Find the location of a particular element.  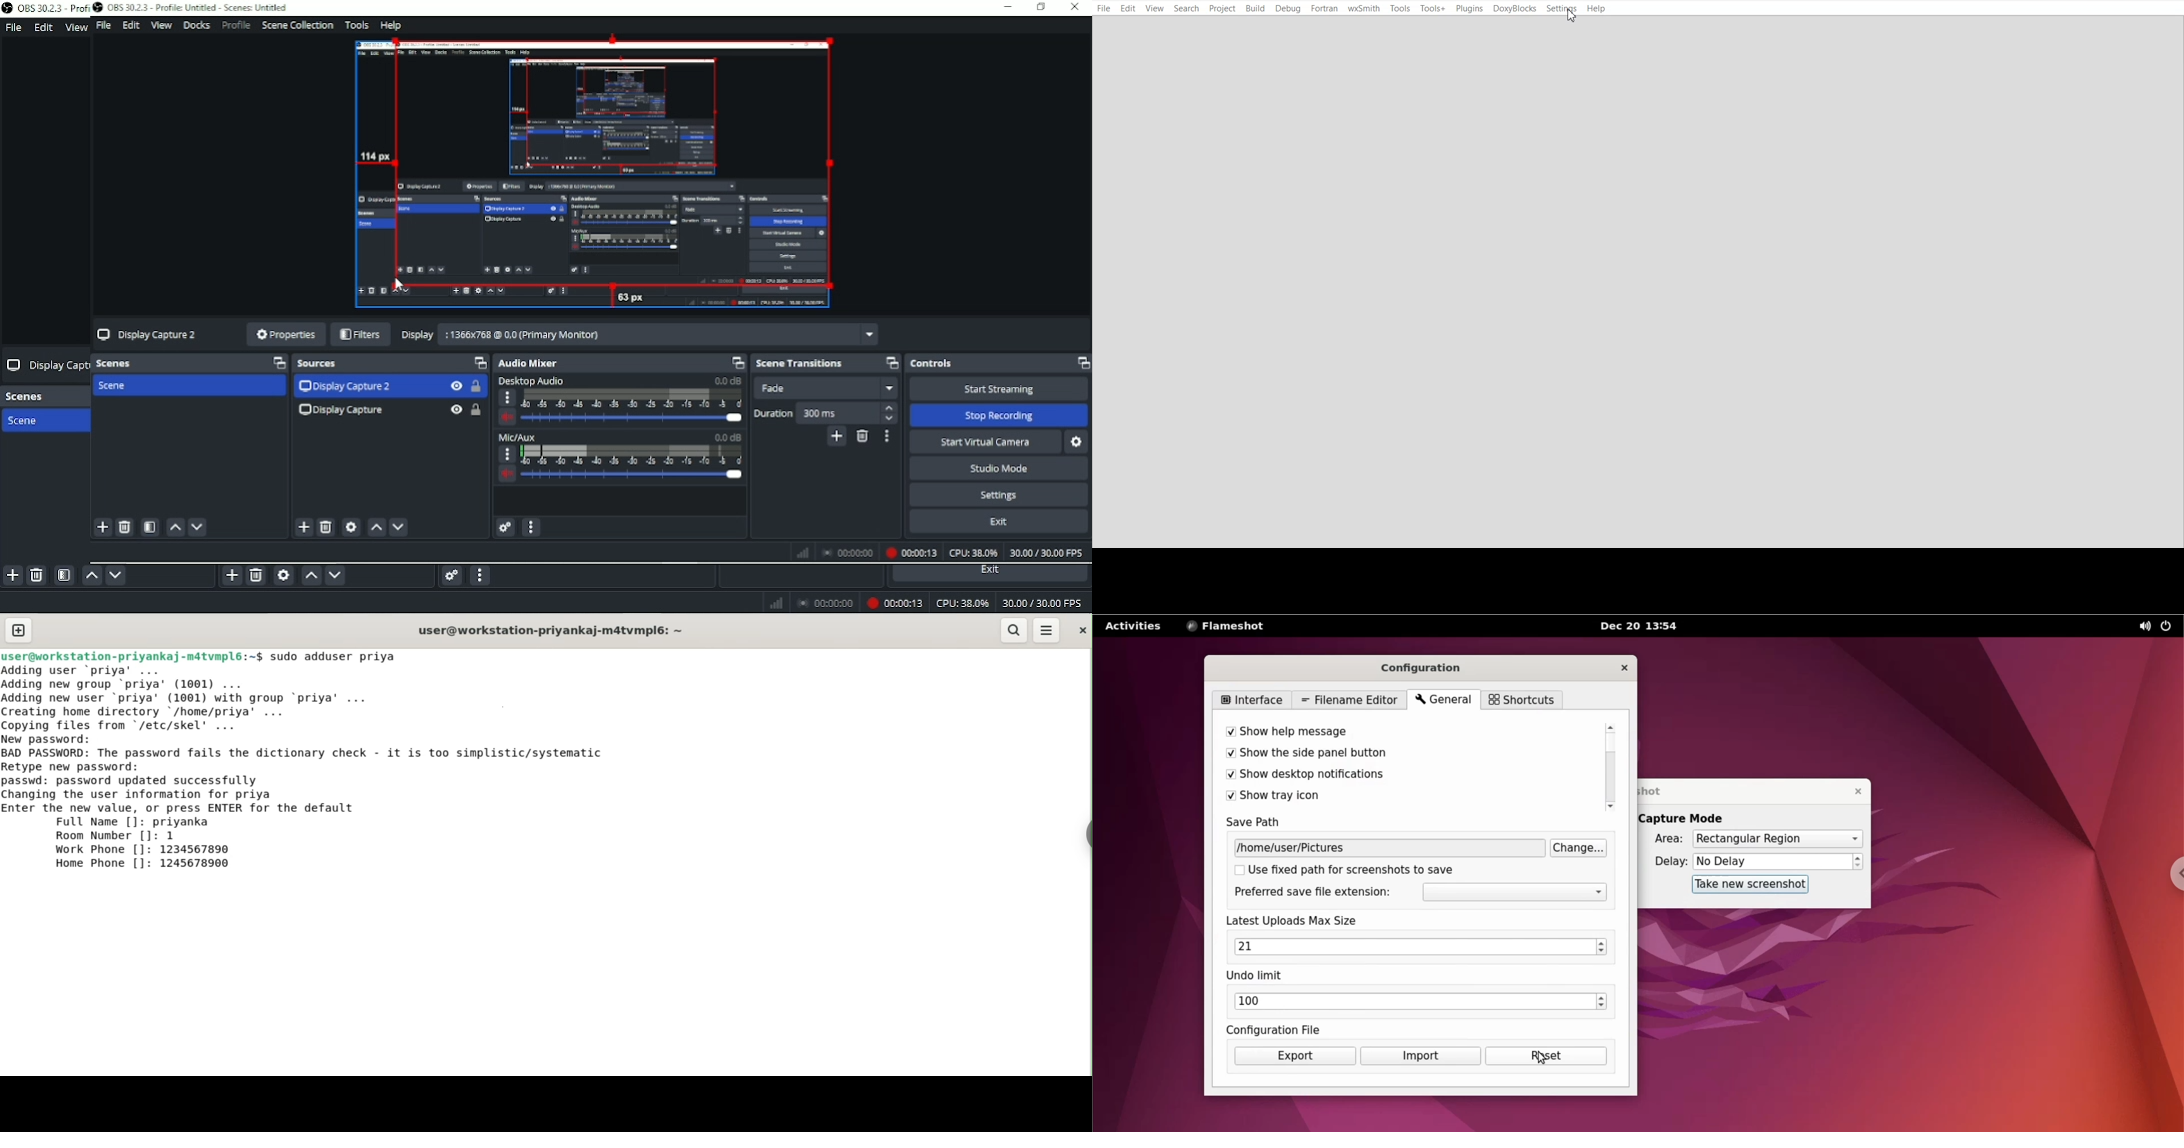

wxSmith is located at coordinates (1364, 9).